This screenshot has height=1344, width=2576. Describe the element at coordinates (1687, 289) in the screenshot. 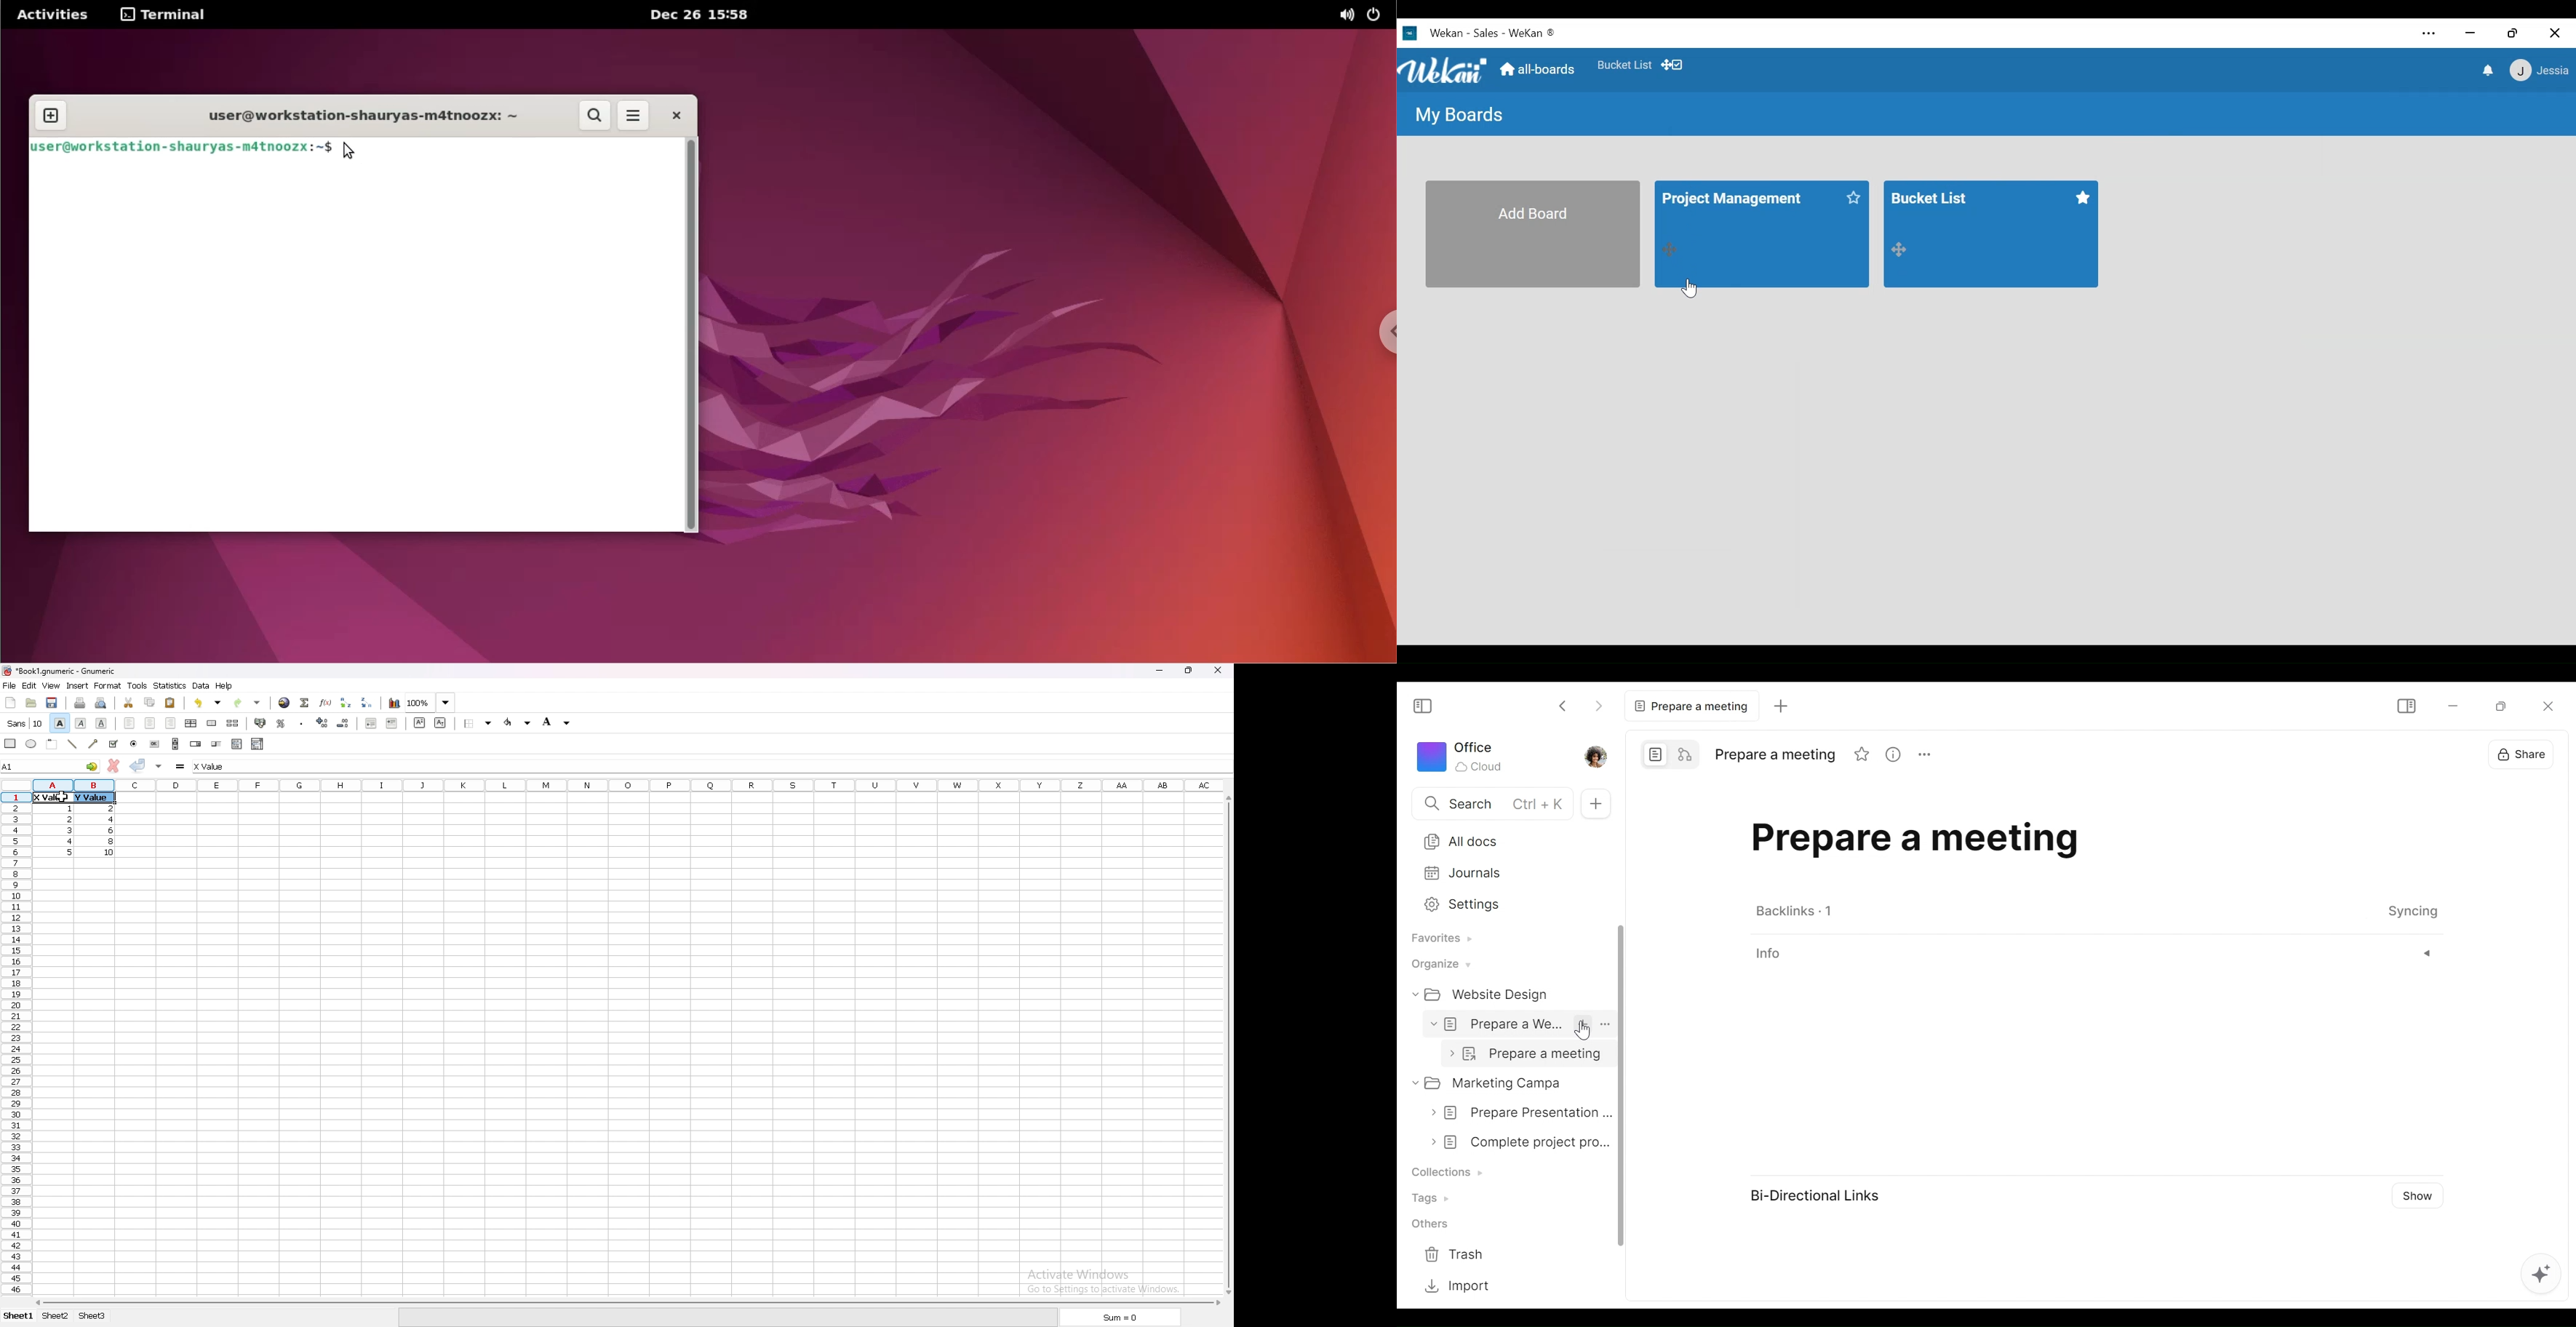

I see `Cursor` at that location.